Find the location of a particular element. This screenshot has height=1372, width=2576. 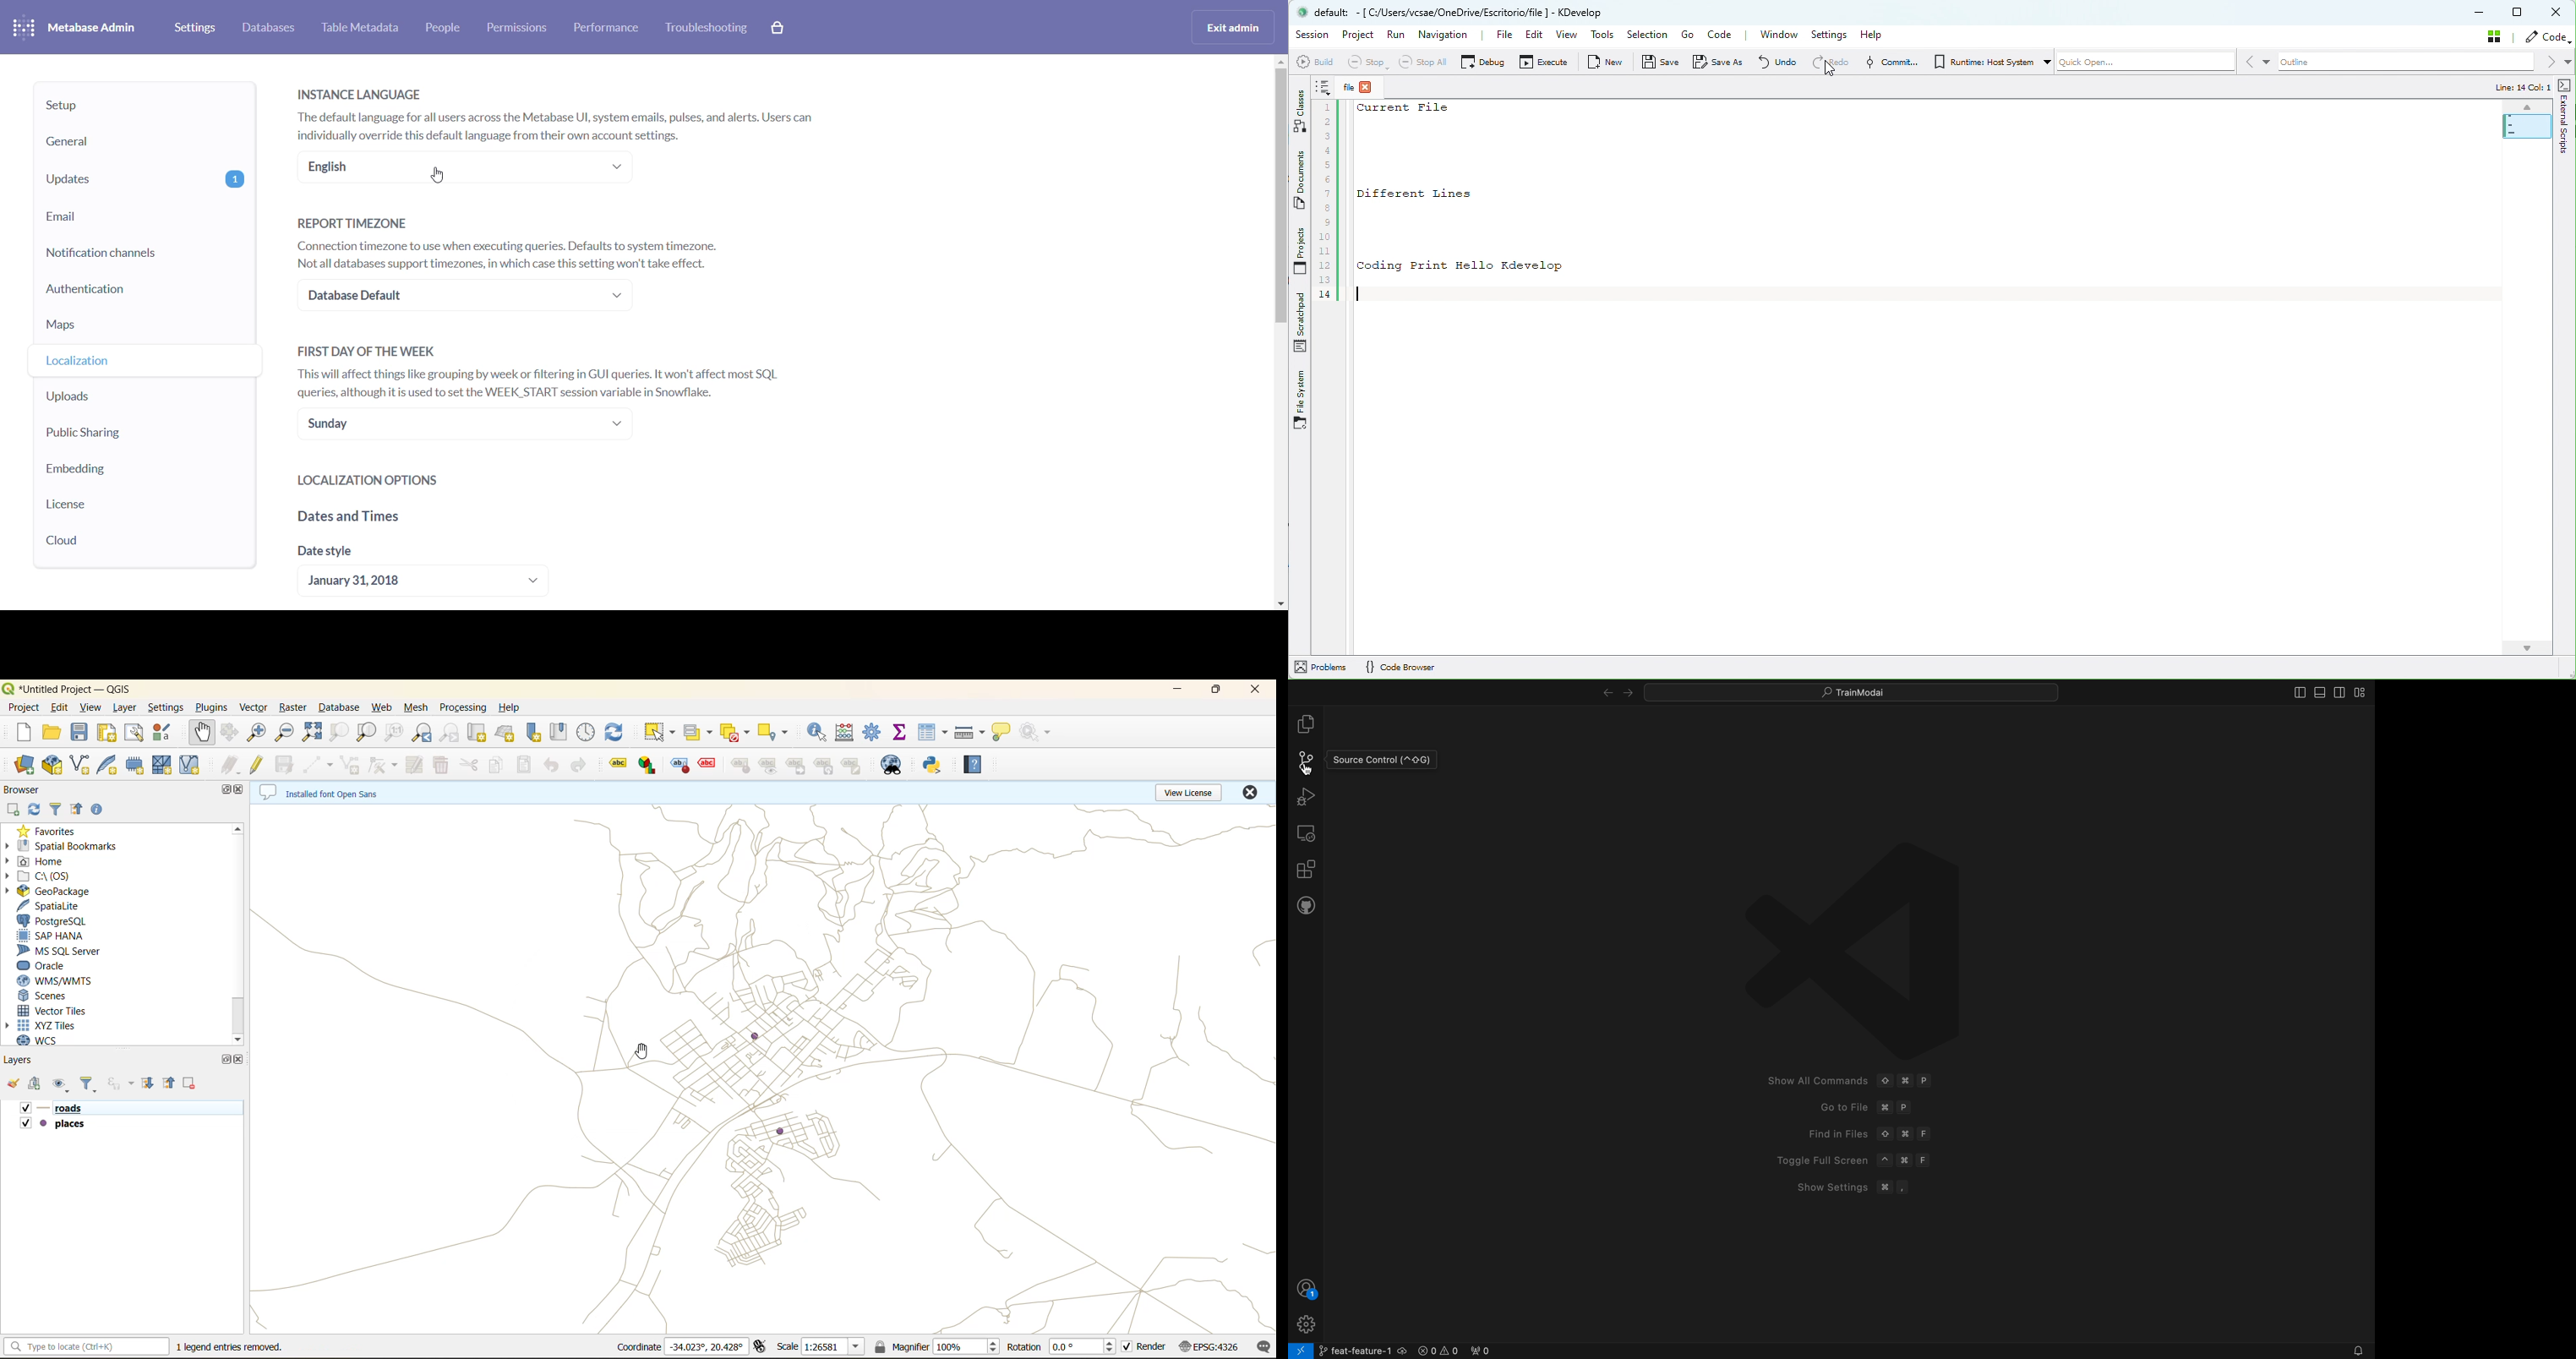

Show Settings is located at coordinates (1831, 1187).